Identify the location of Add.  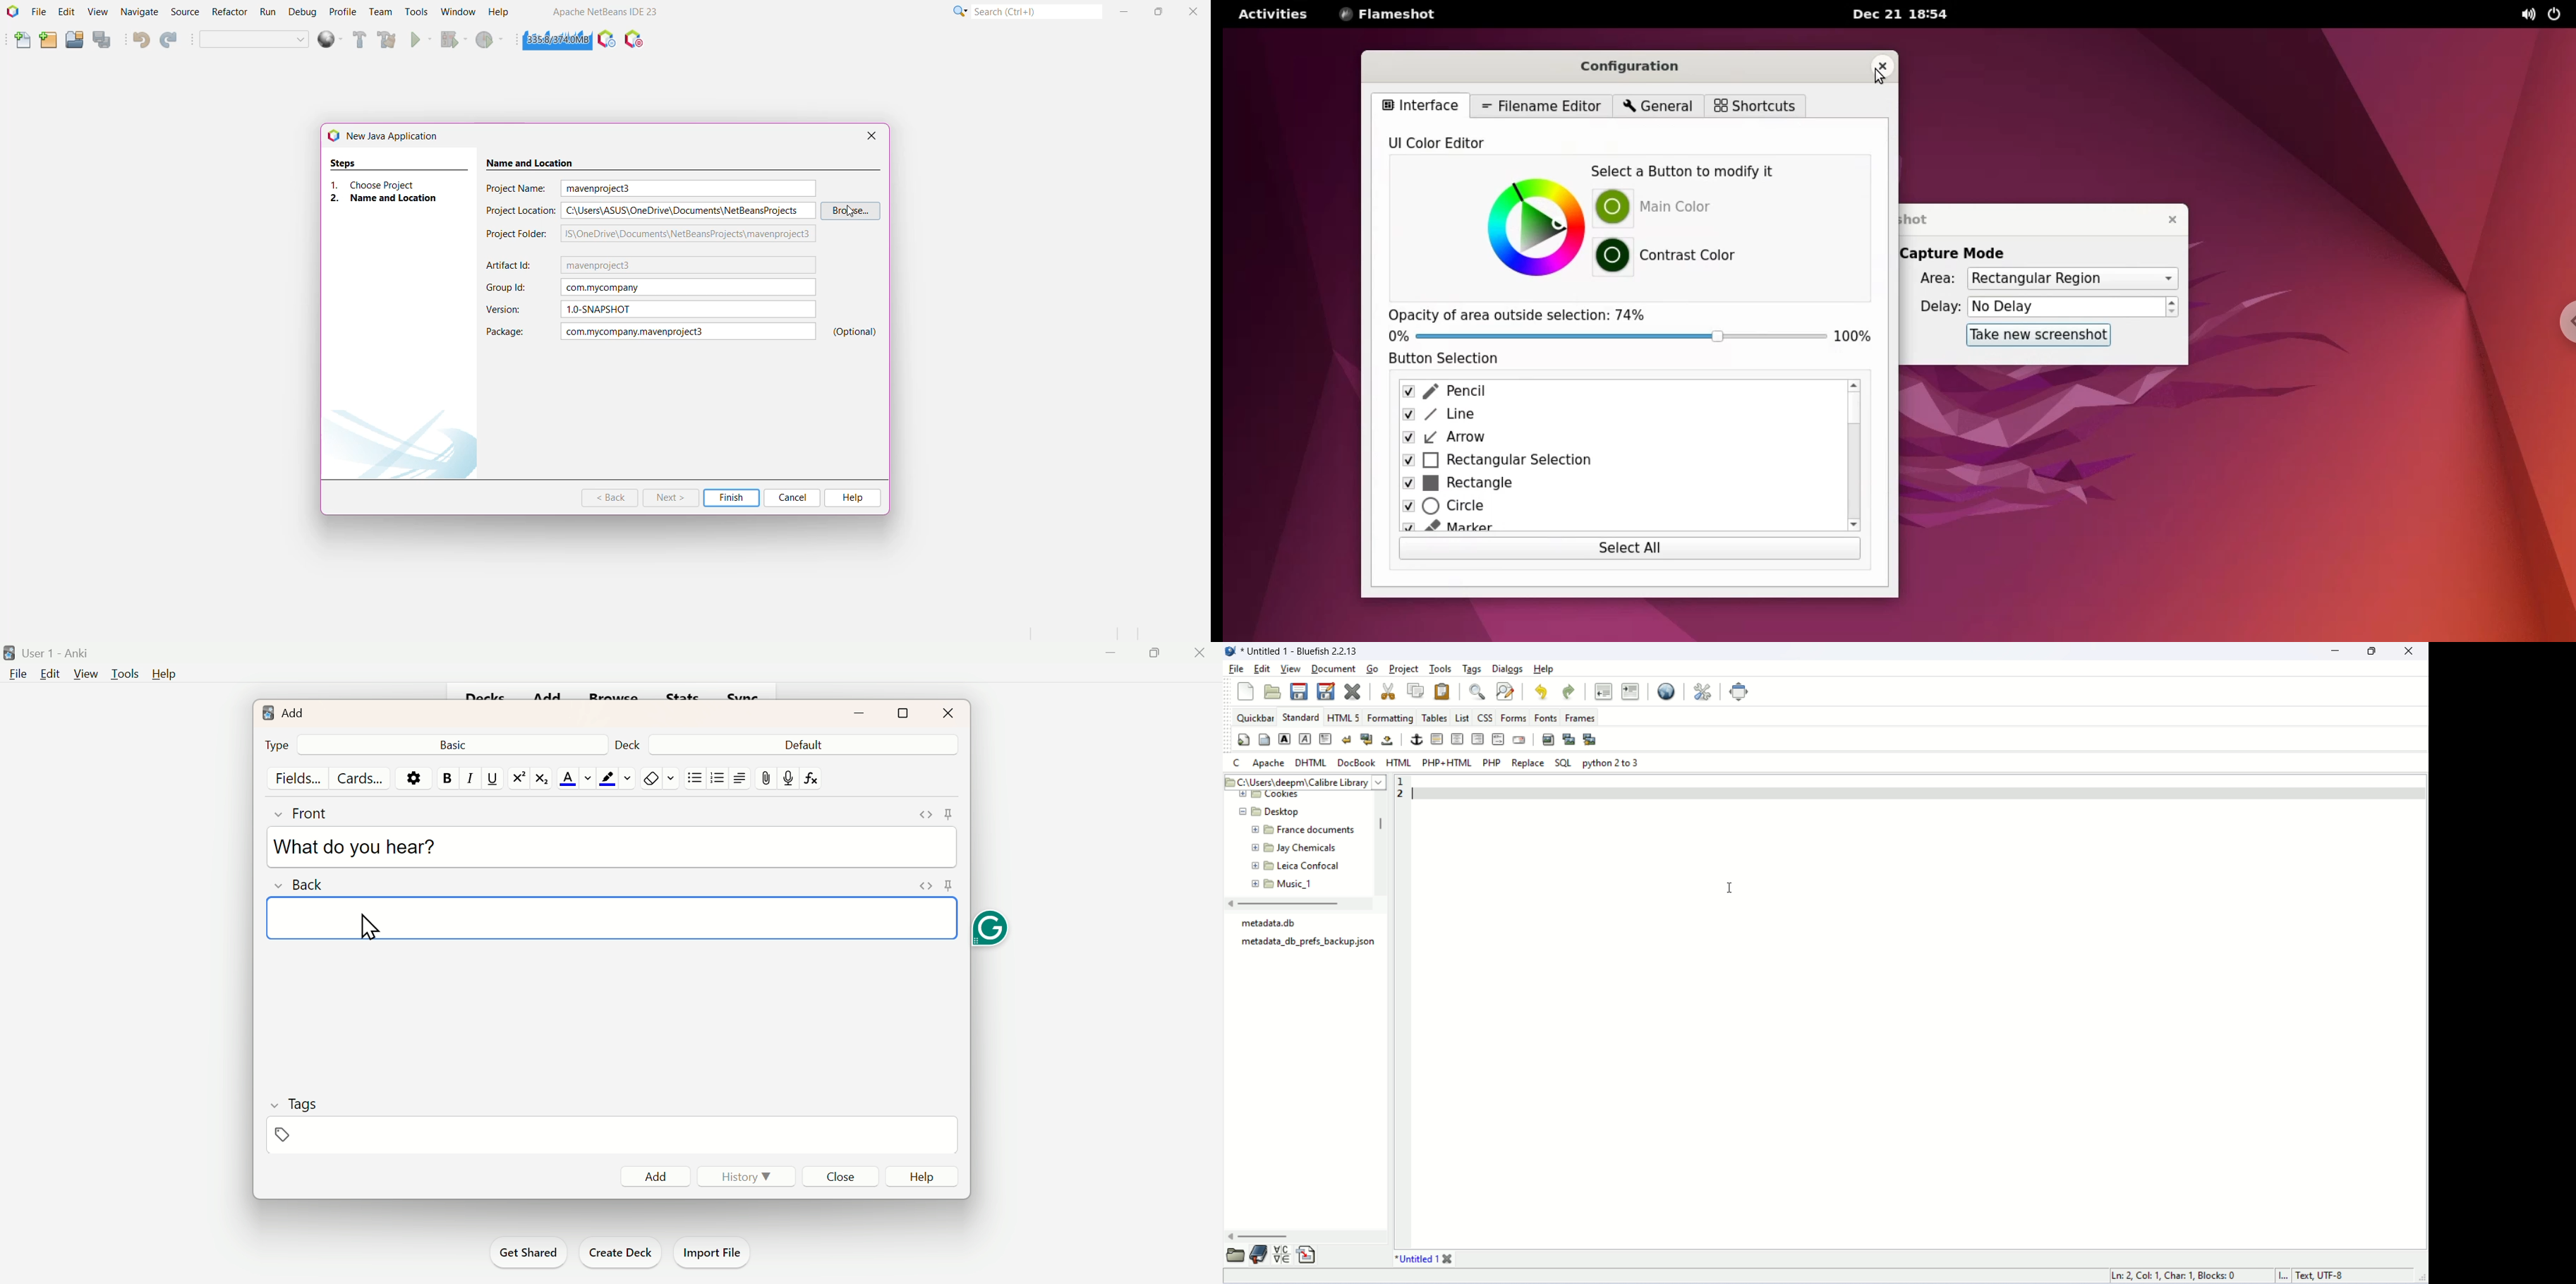
(652, 1174).